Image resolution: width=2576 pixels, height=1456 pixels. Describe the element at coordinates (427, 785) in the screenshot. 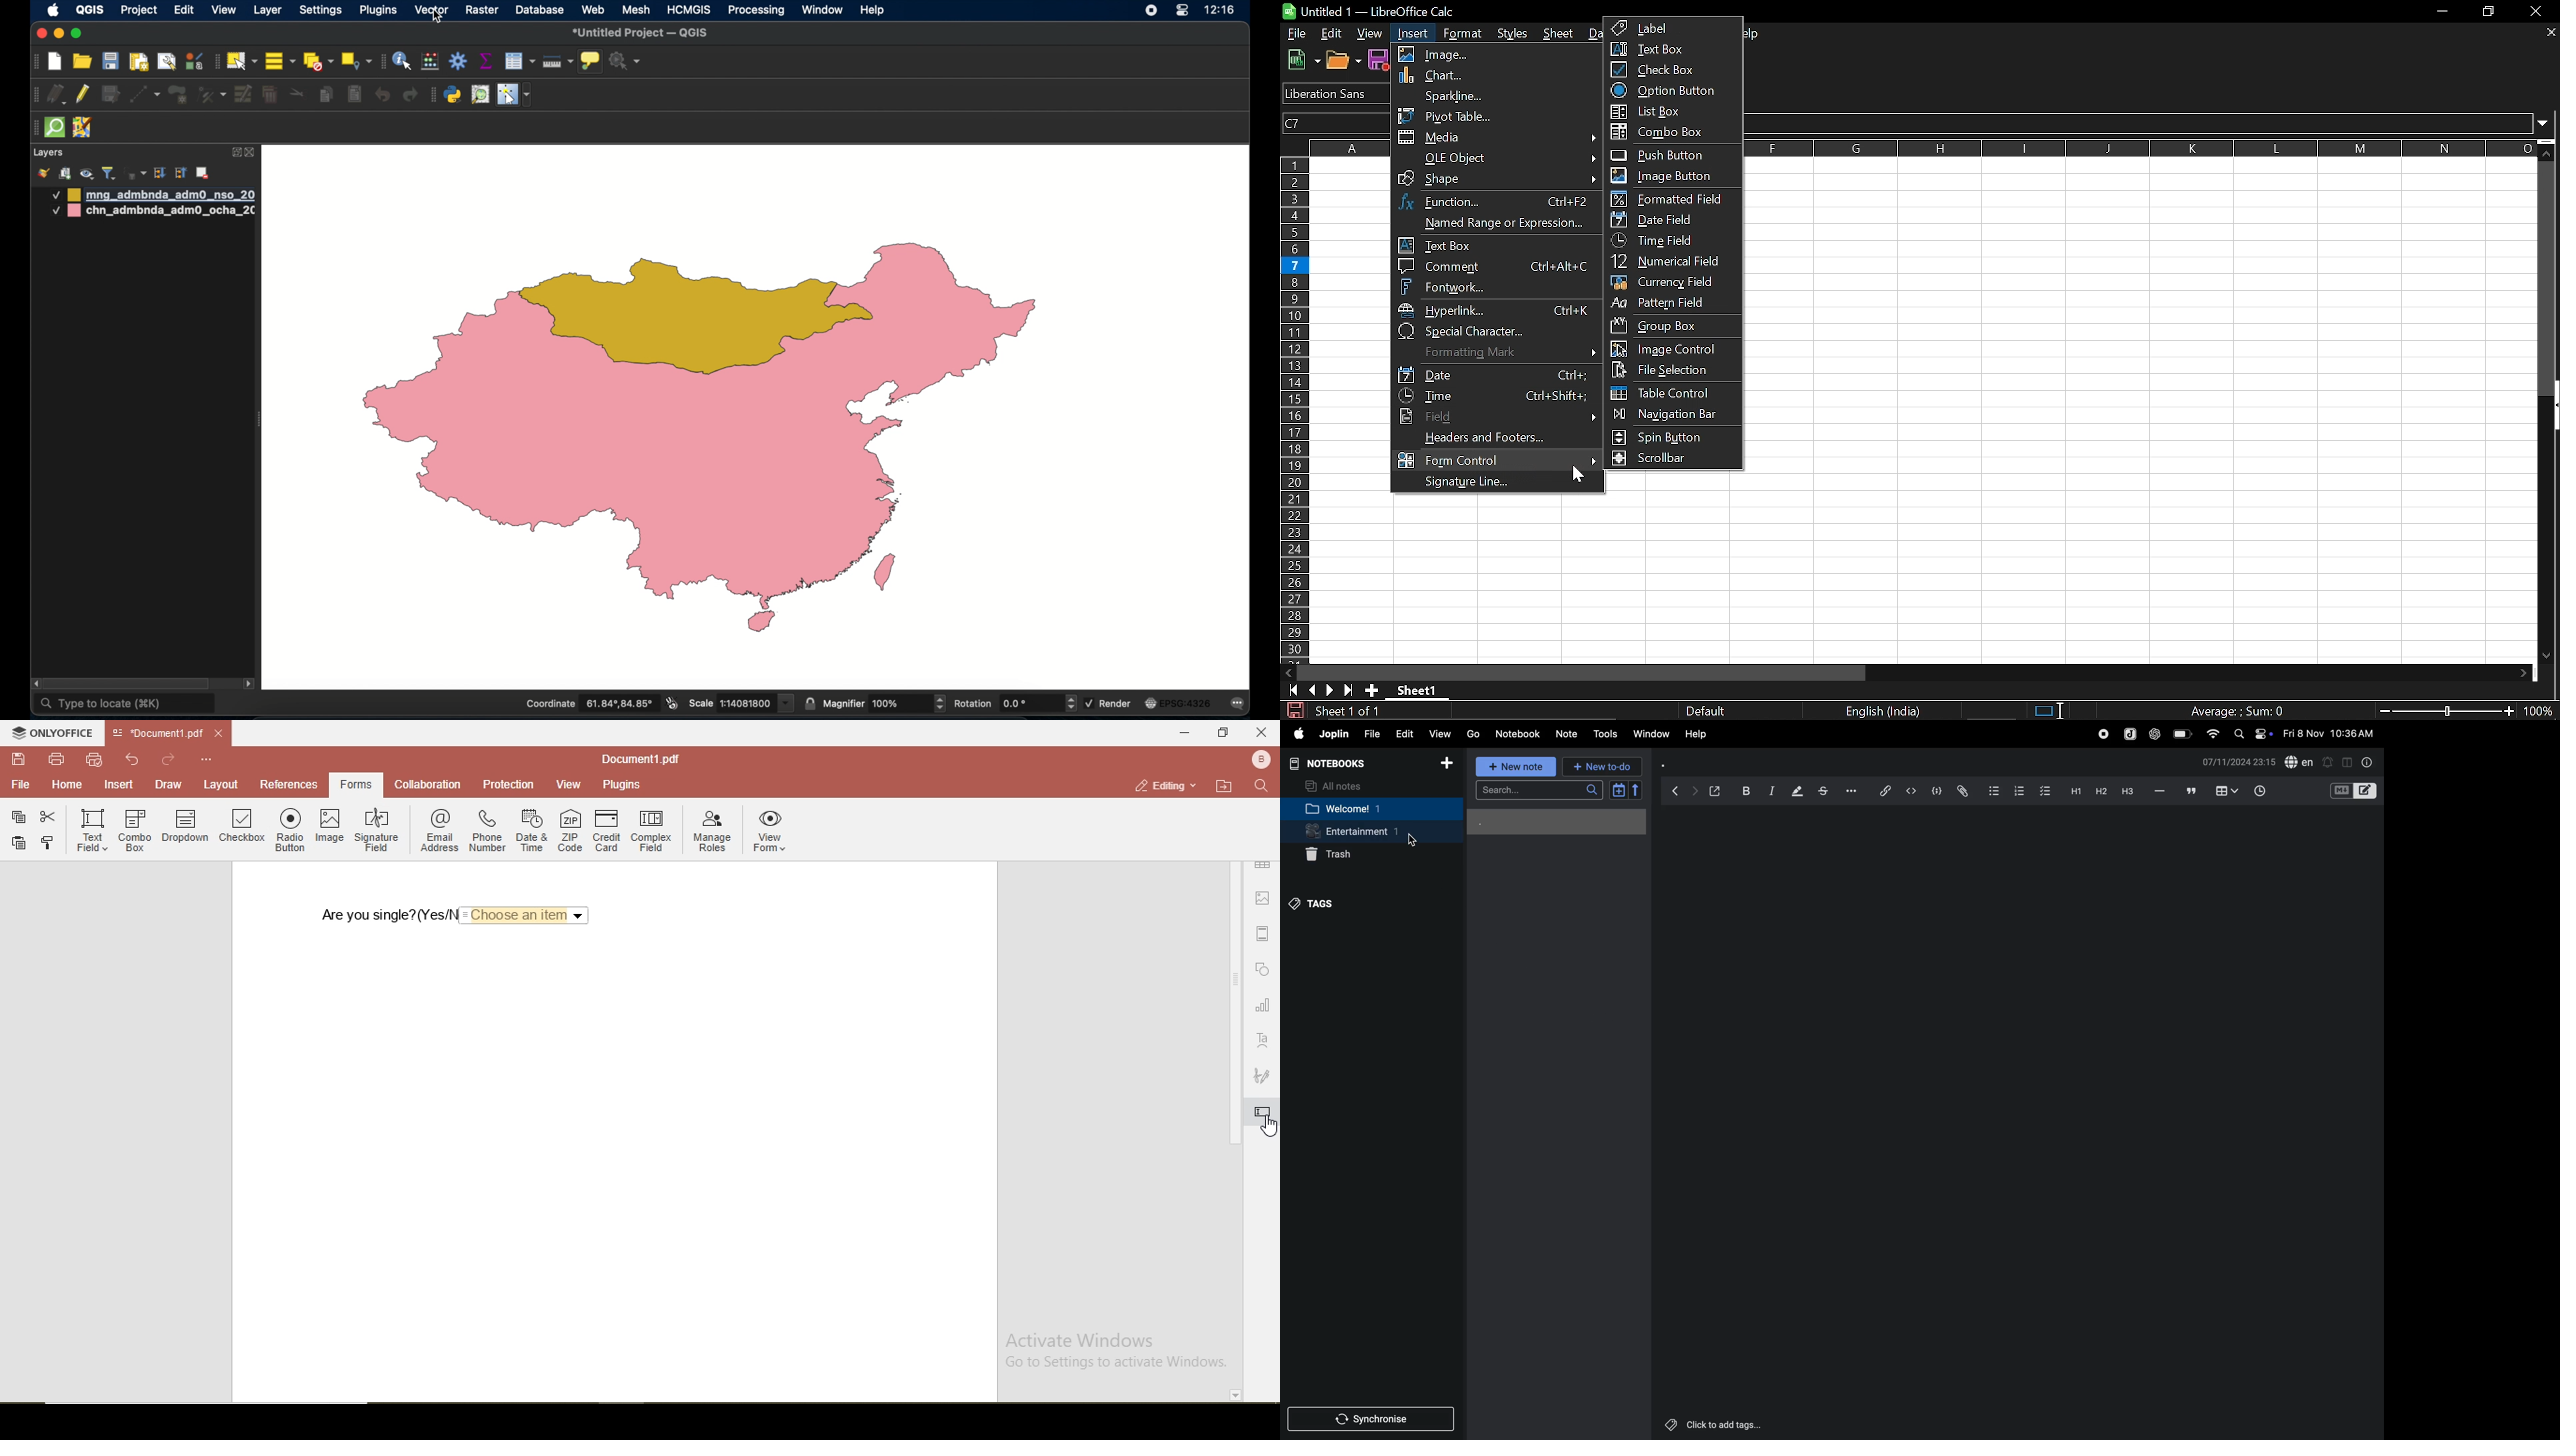

I see `collaboration` at that location.